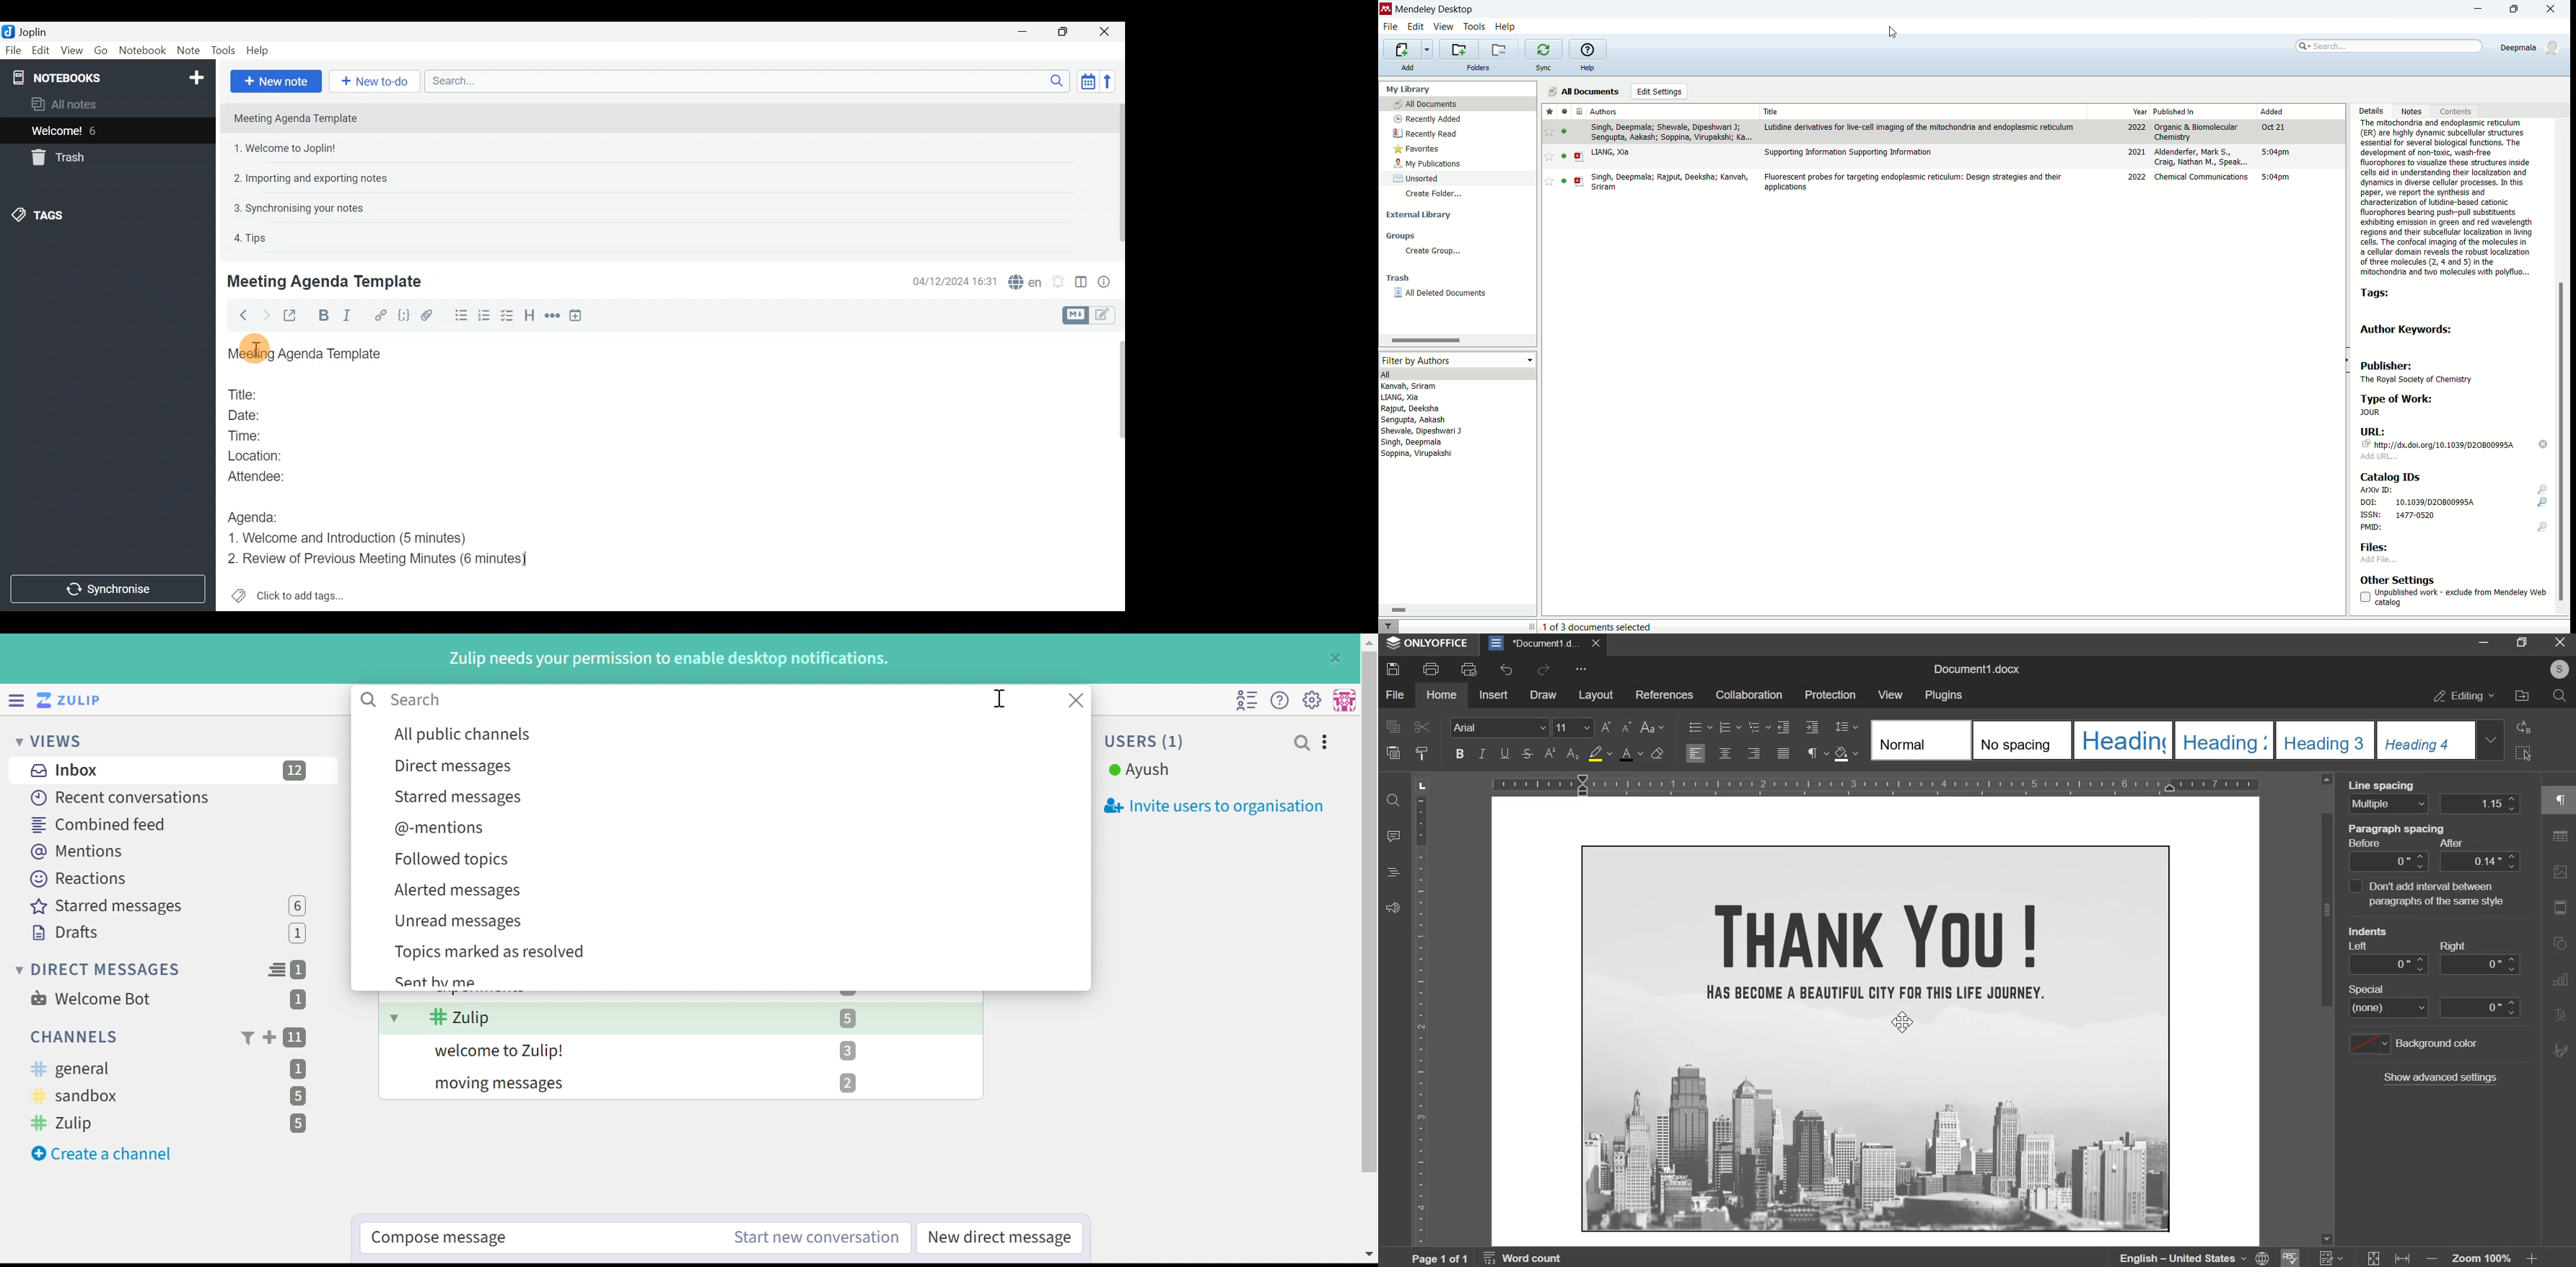 The width and height of the screenshot is (2576, 1288). What do you see at coordinates (2273, 111) in the screenshot?
I see `added` at bounding box center [2273, 111].